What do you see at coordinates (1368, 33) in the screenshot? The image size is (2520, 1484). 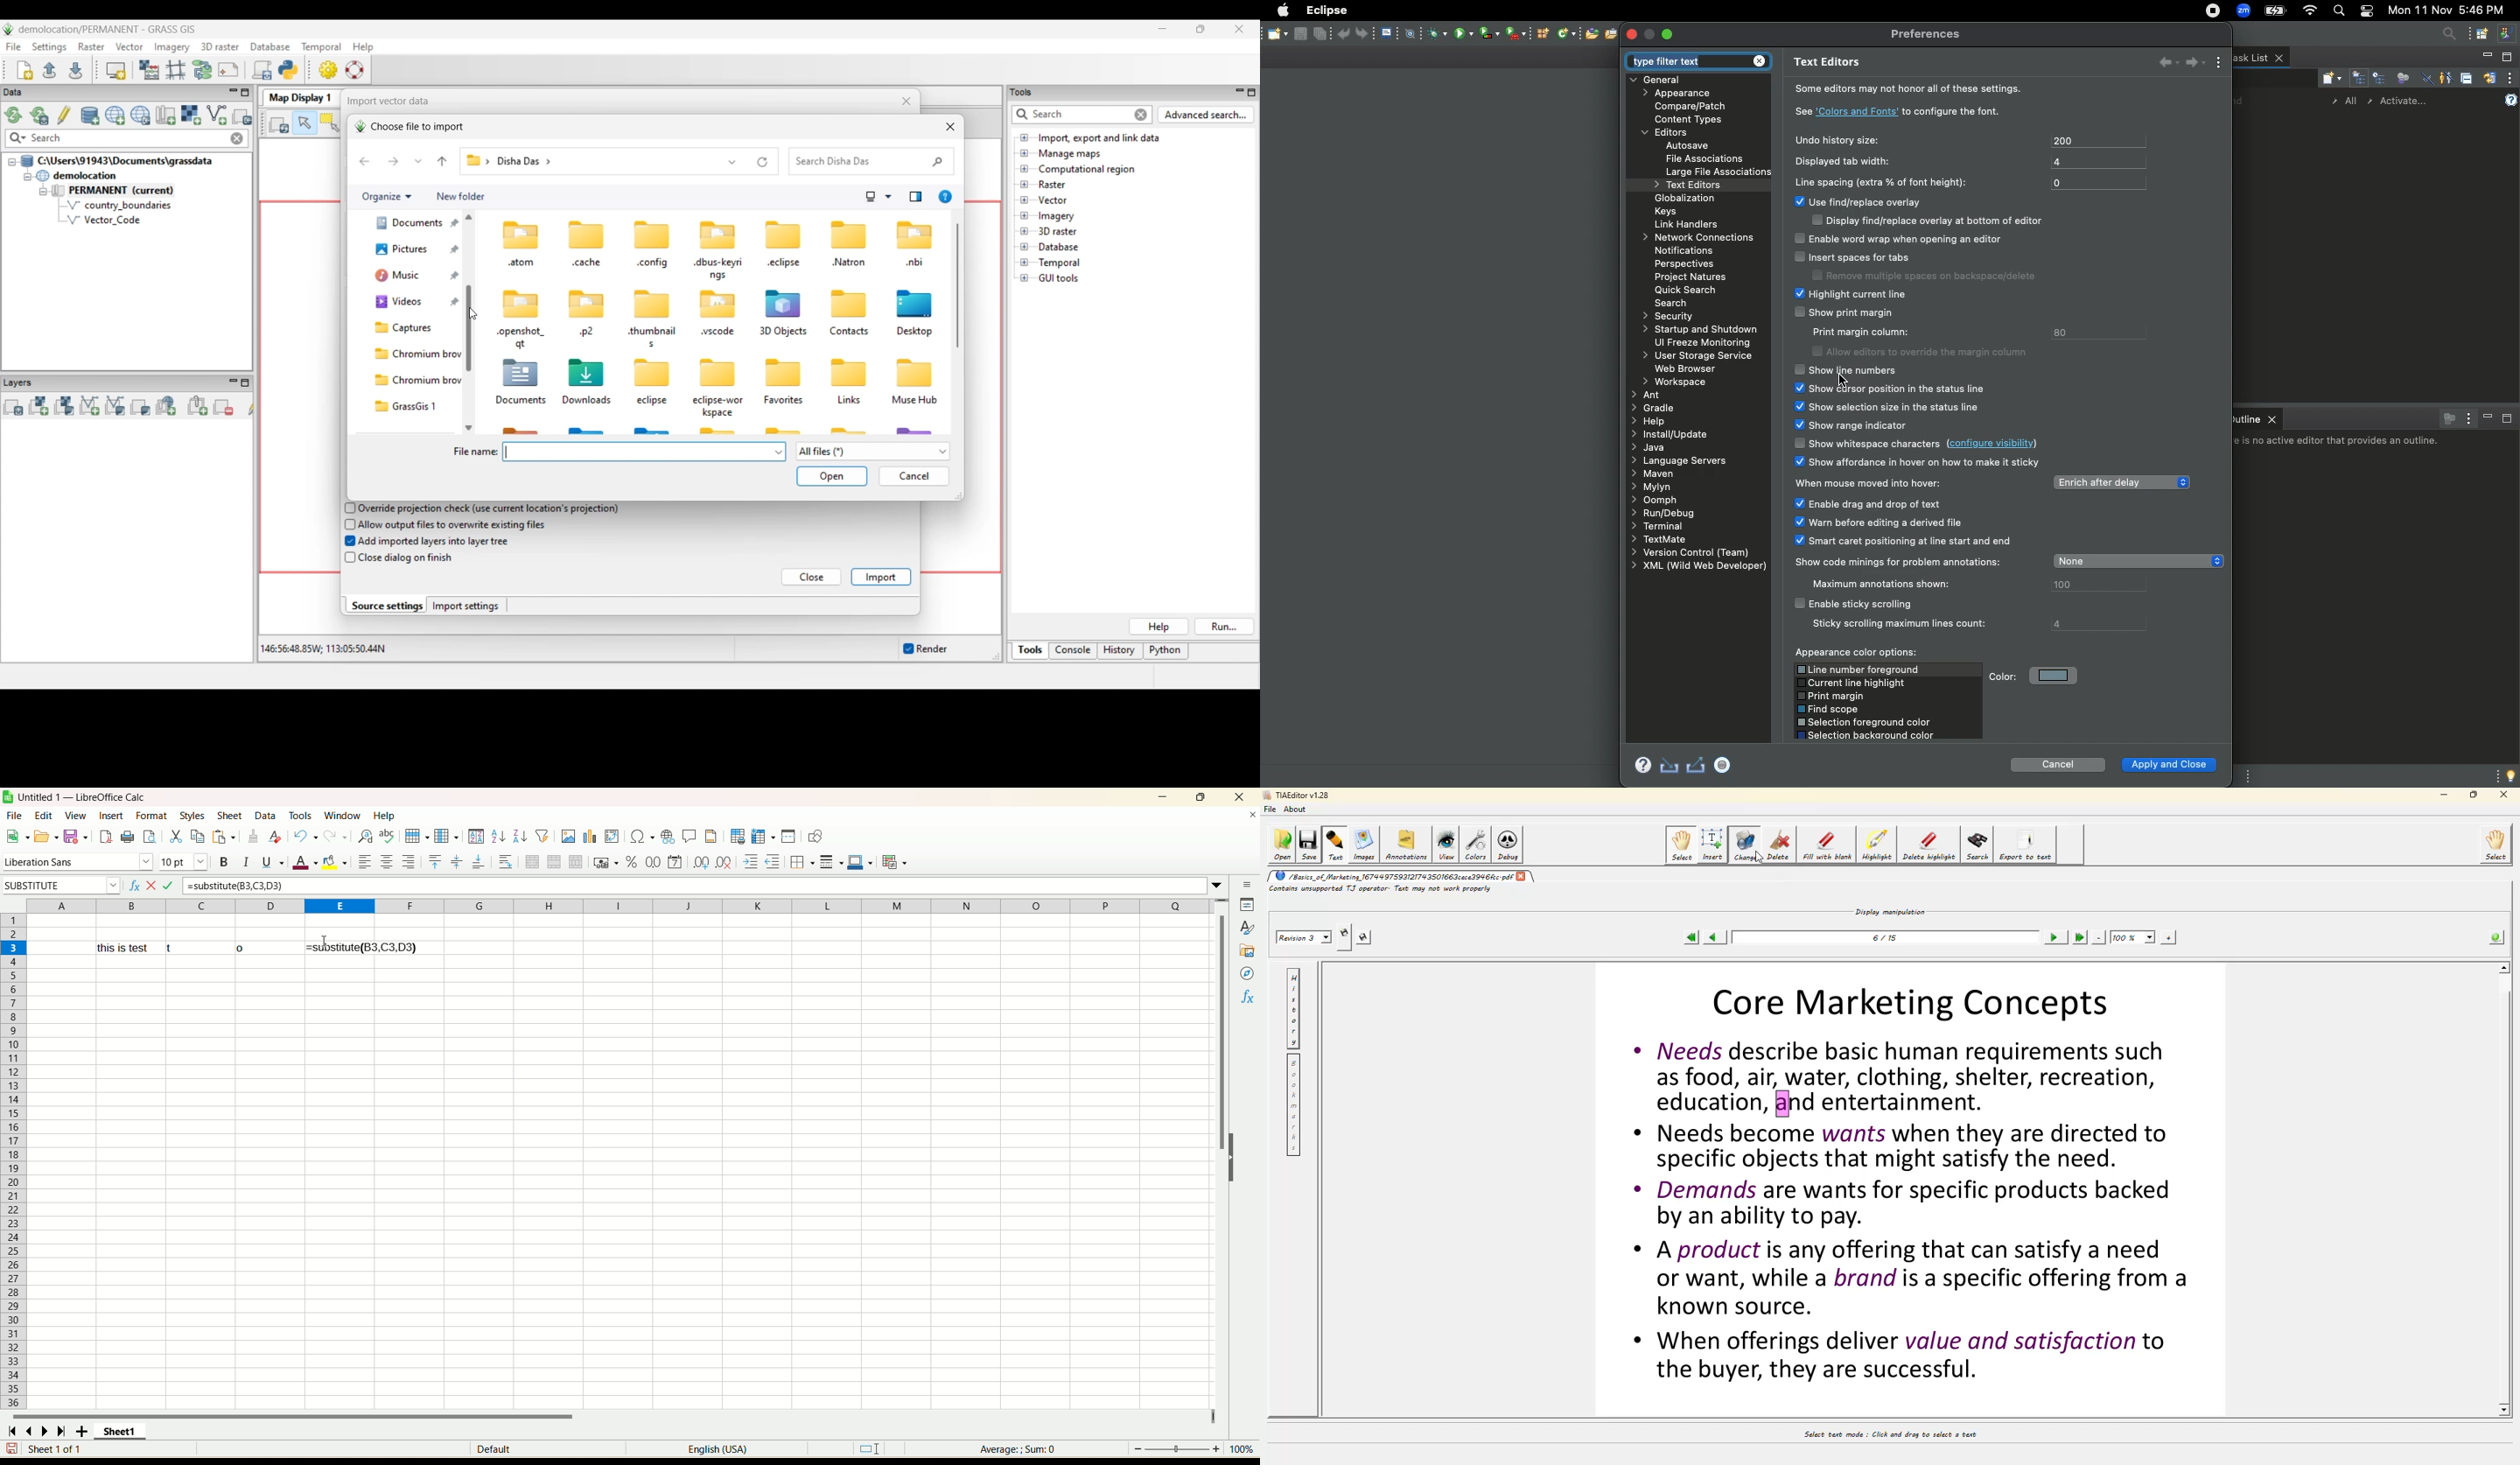 I see `Forward` at bounding box center [1368, 33].